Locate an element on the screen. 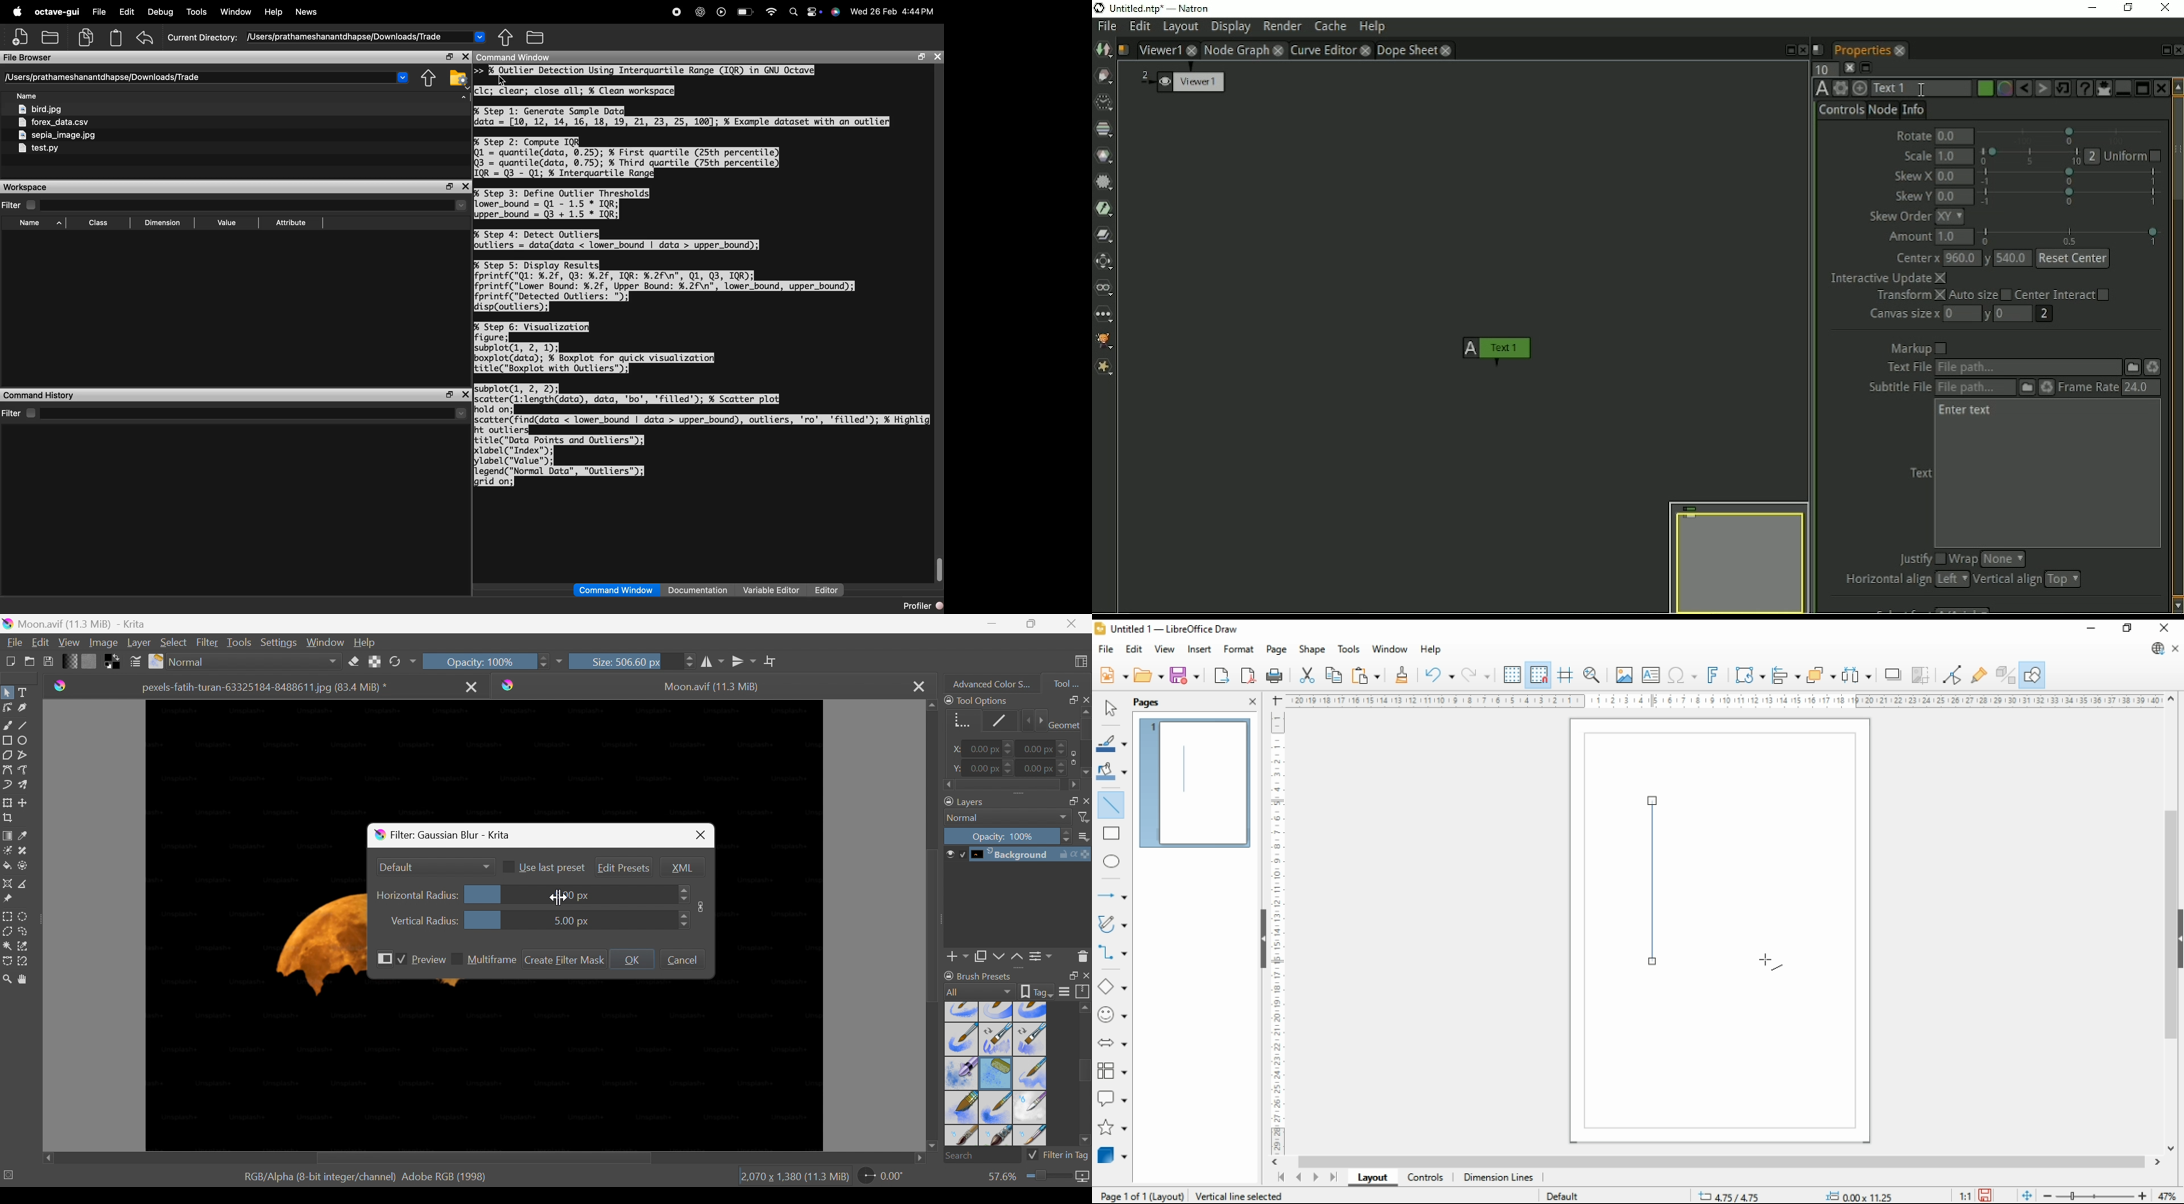 This screenshot has height=1204, width=2184. open in separate window is located at coordinates (451, 186).